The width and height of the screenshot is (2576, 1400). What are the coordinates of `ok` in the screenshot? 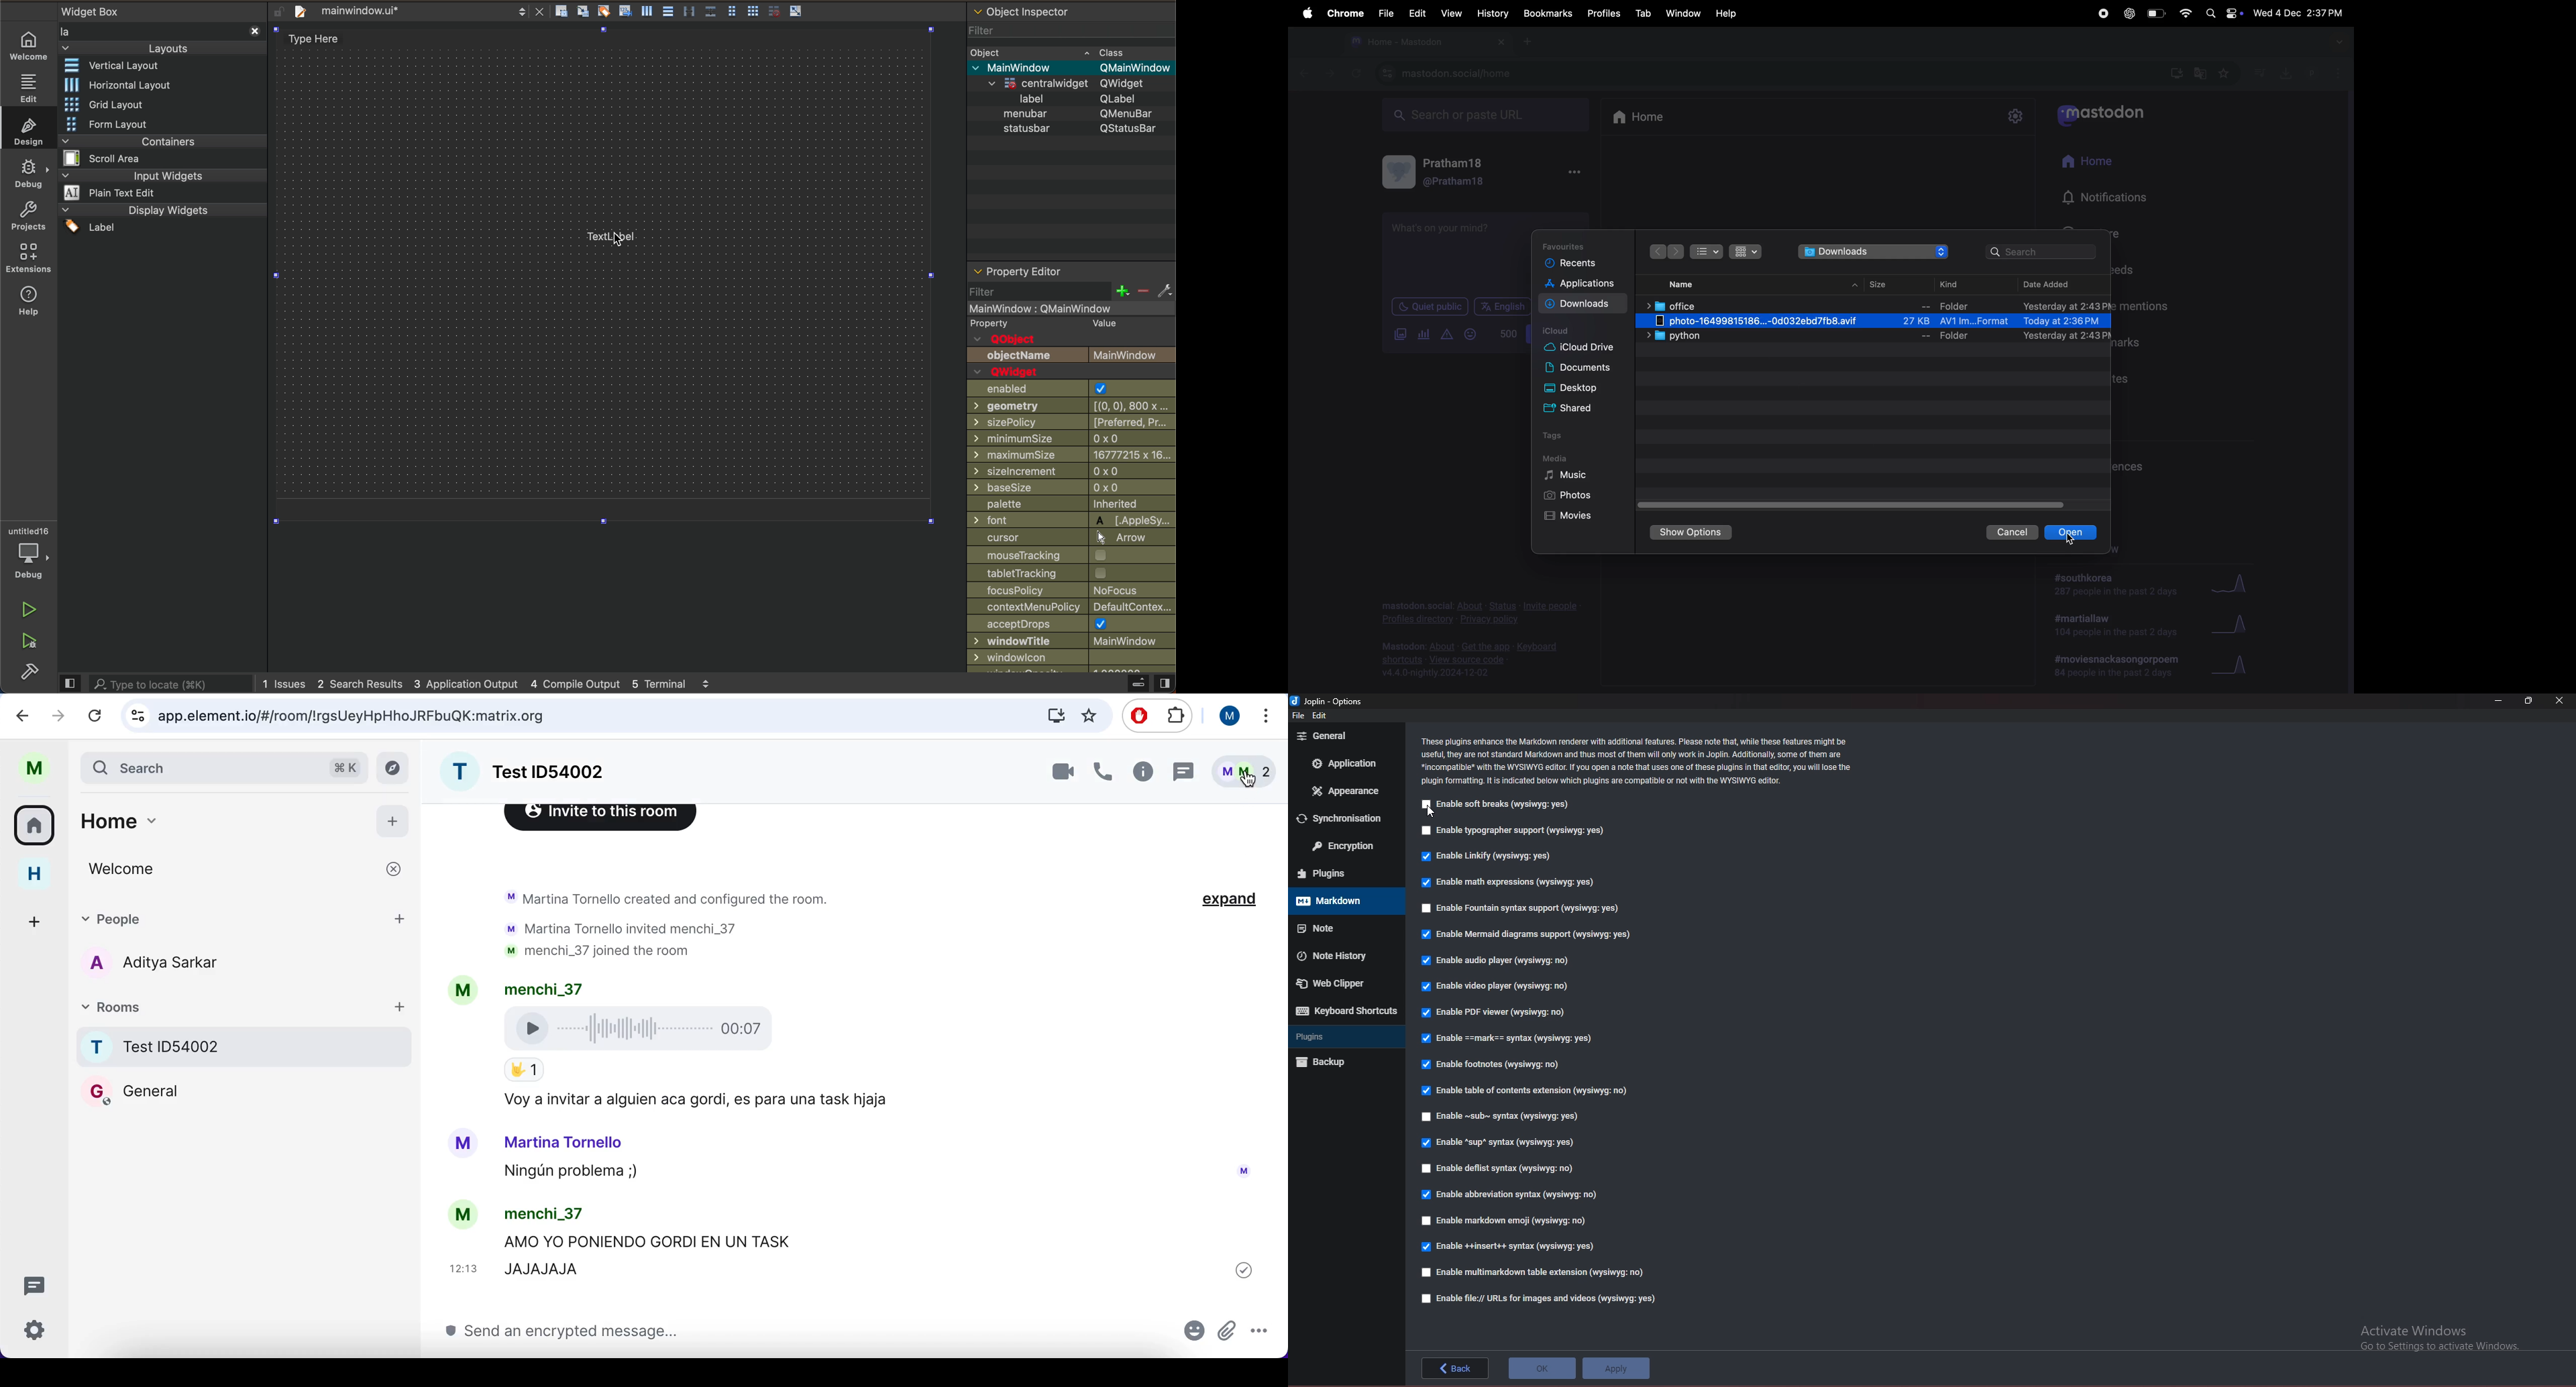 It's located at (1542, 1368).